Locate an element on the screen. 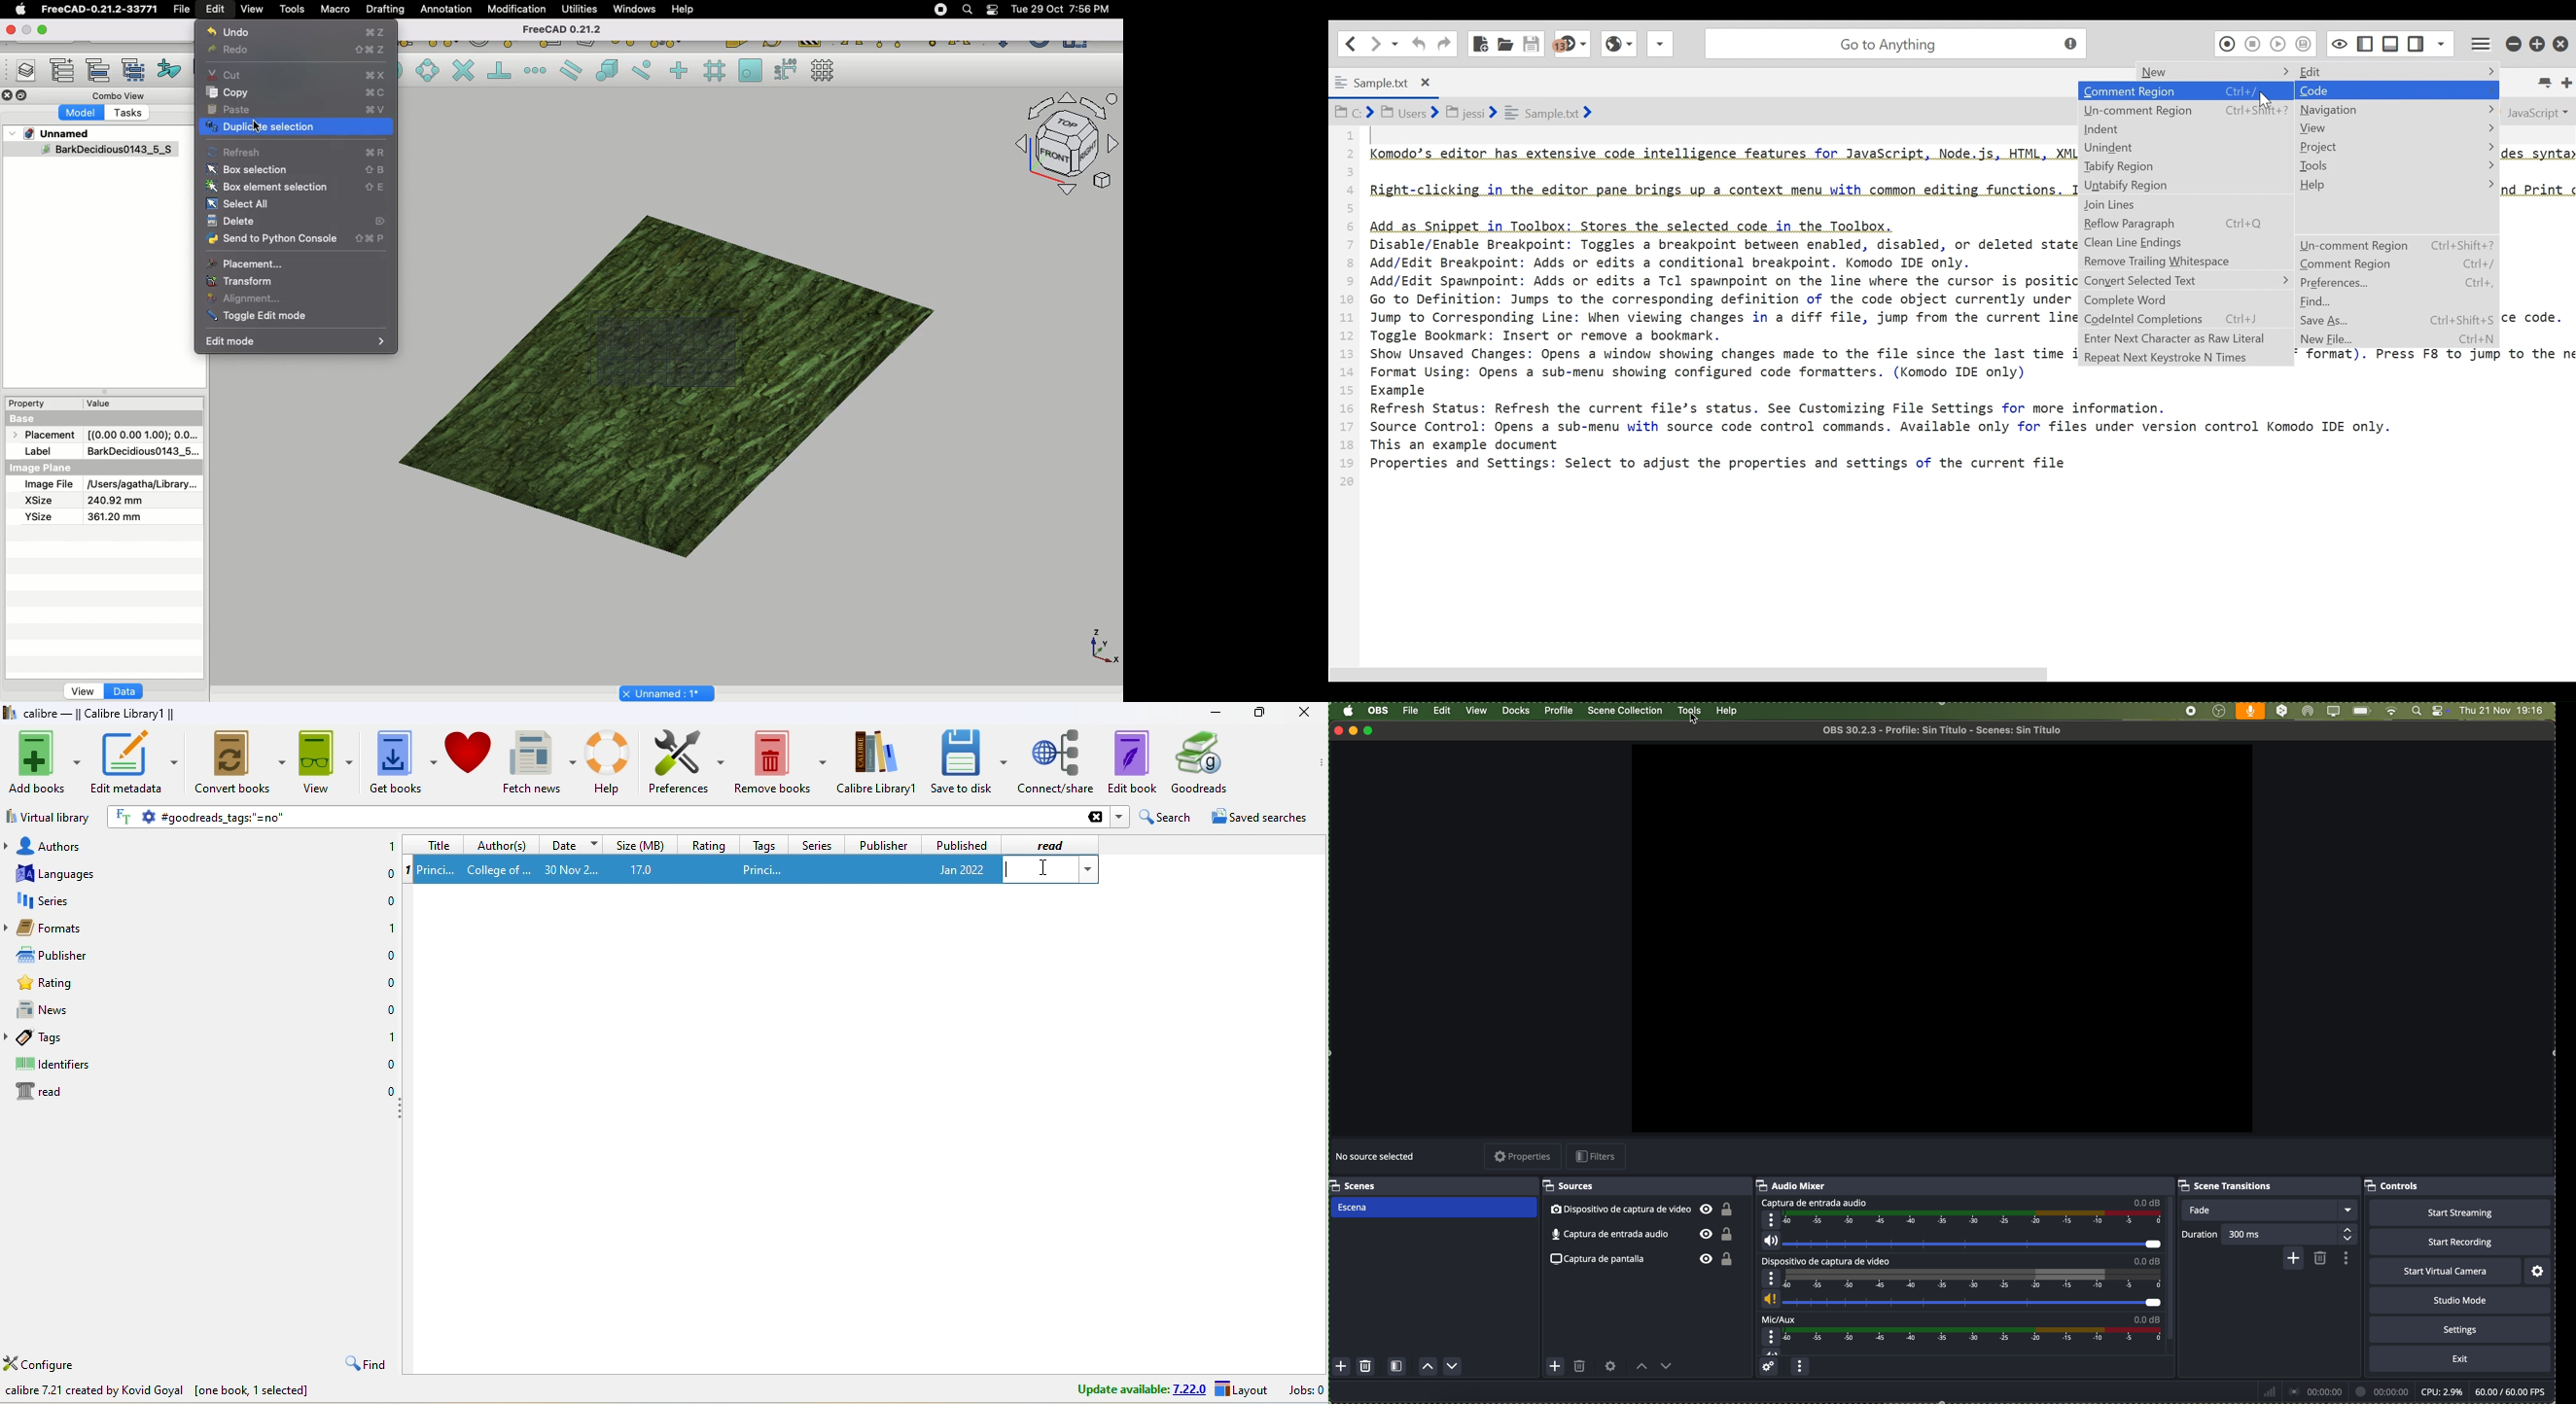 This screenshot has height=1428, width=2576. donate is located at coordinates (471, 760).